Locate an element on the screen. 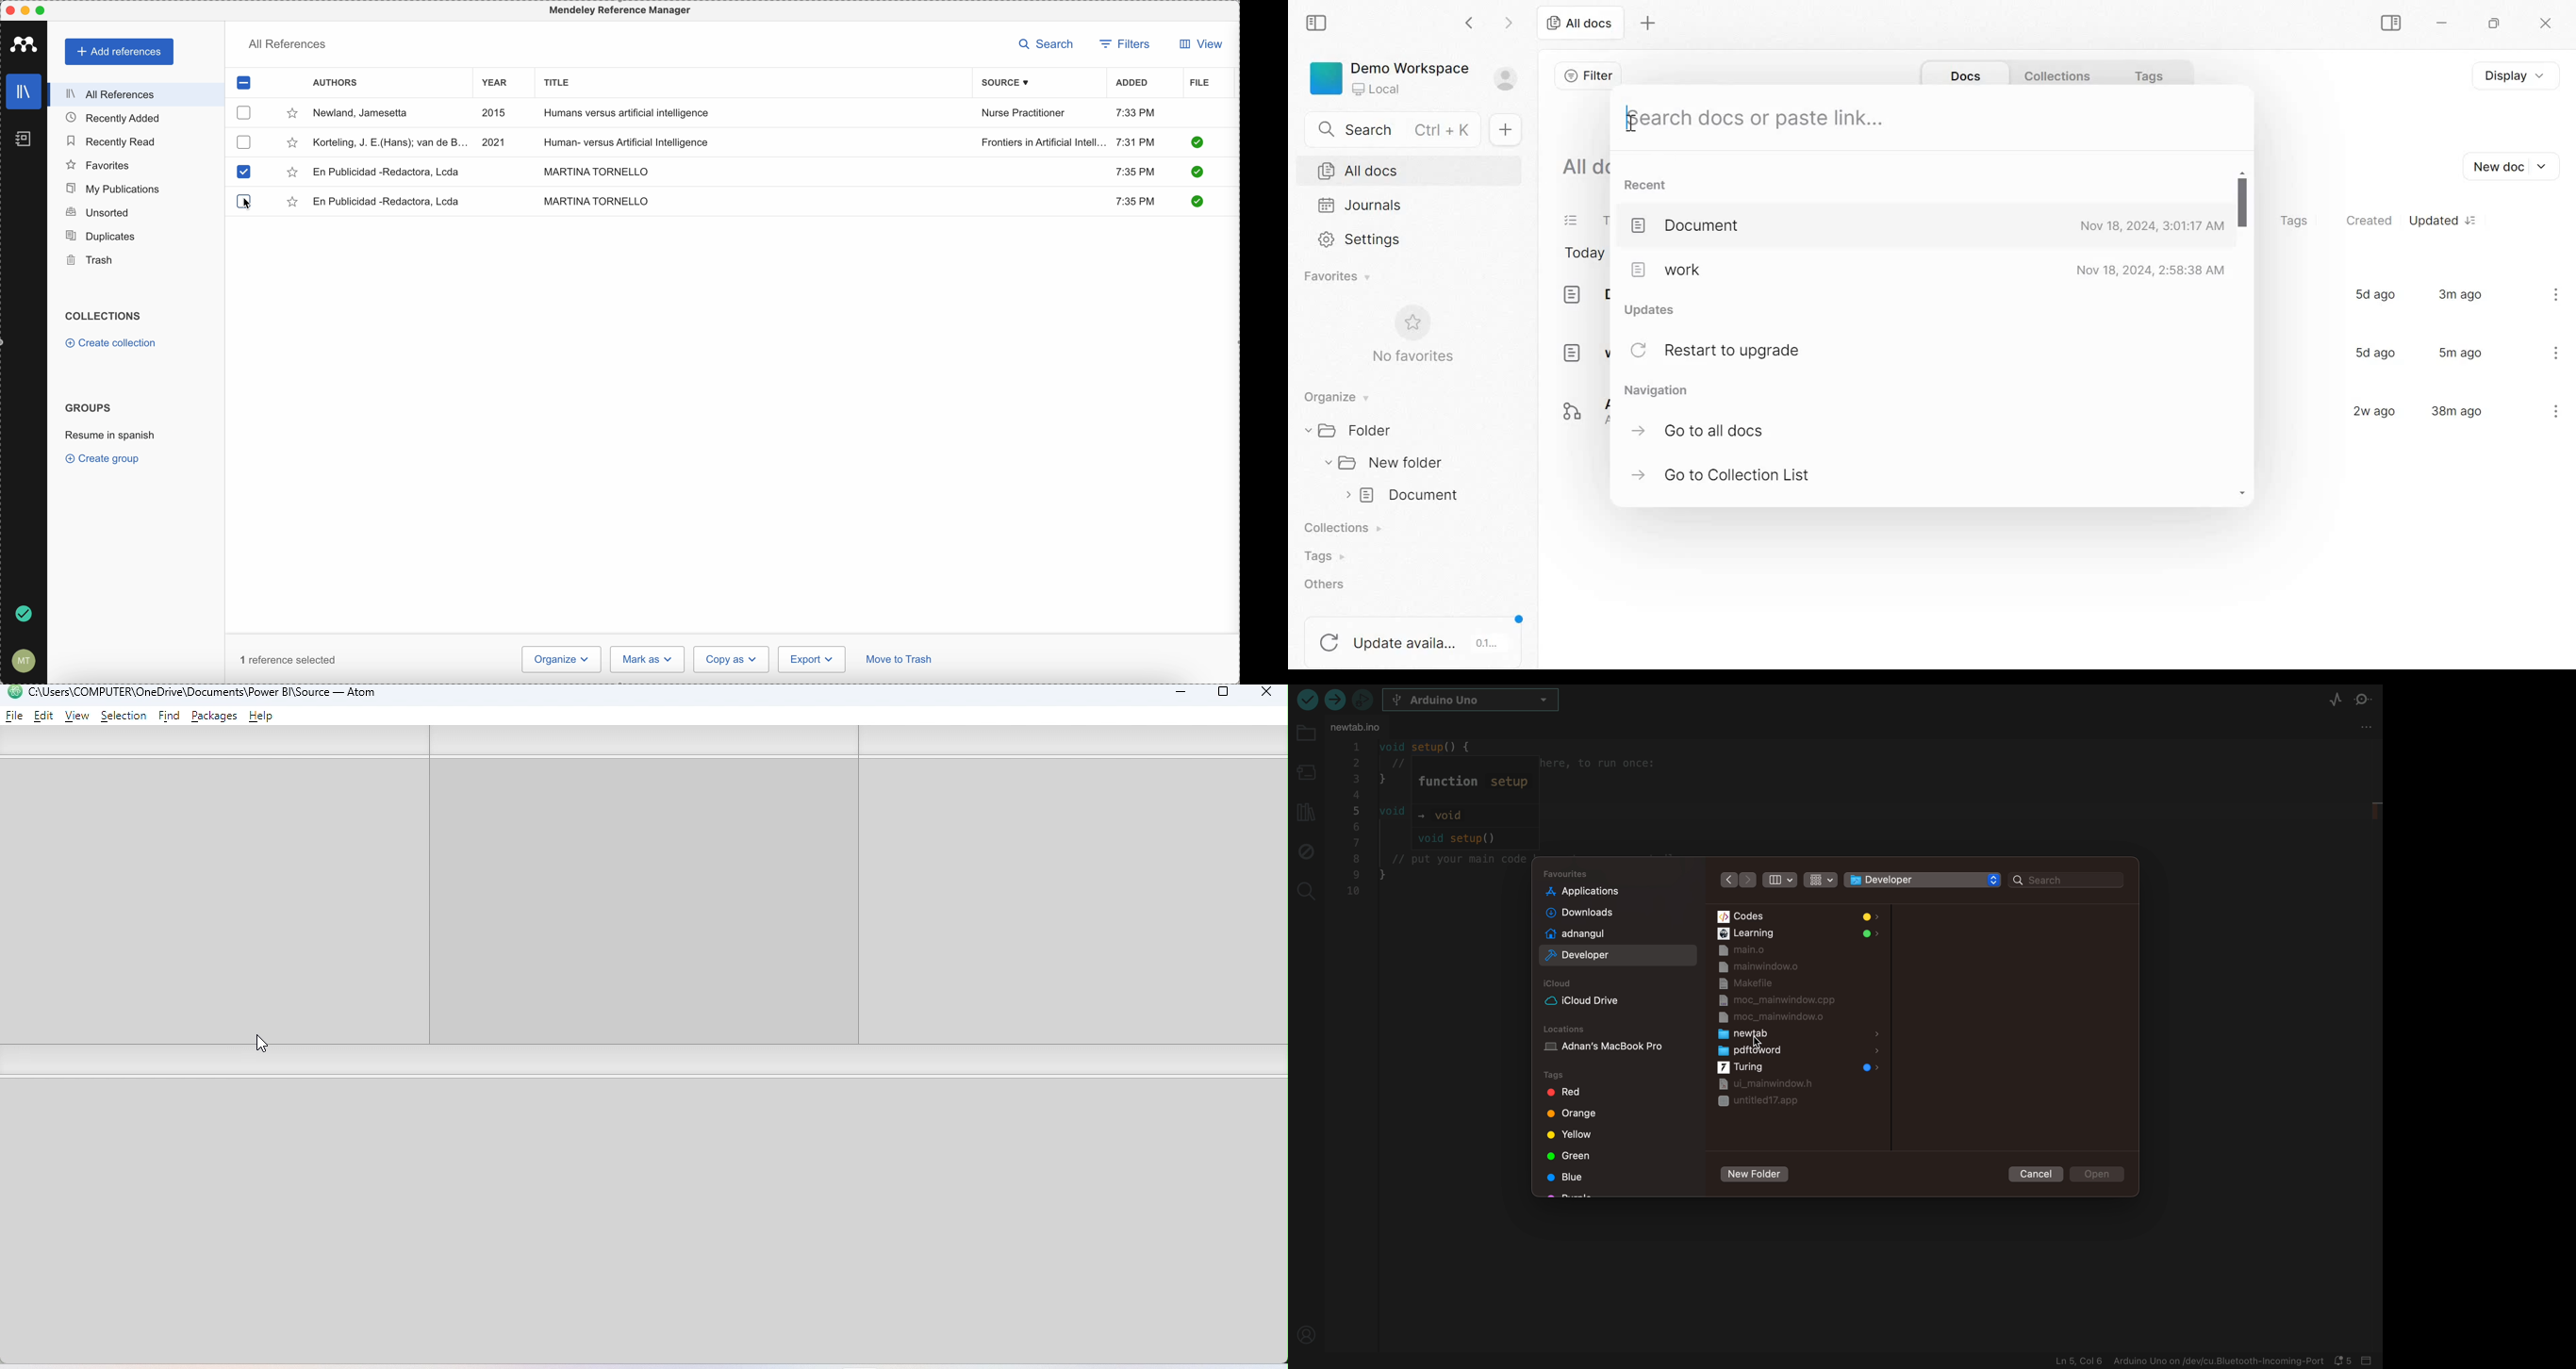 The height and width of the screenshot is (1372, 2576). Find is located at coordinates (171, 717).